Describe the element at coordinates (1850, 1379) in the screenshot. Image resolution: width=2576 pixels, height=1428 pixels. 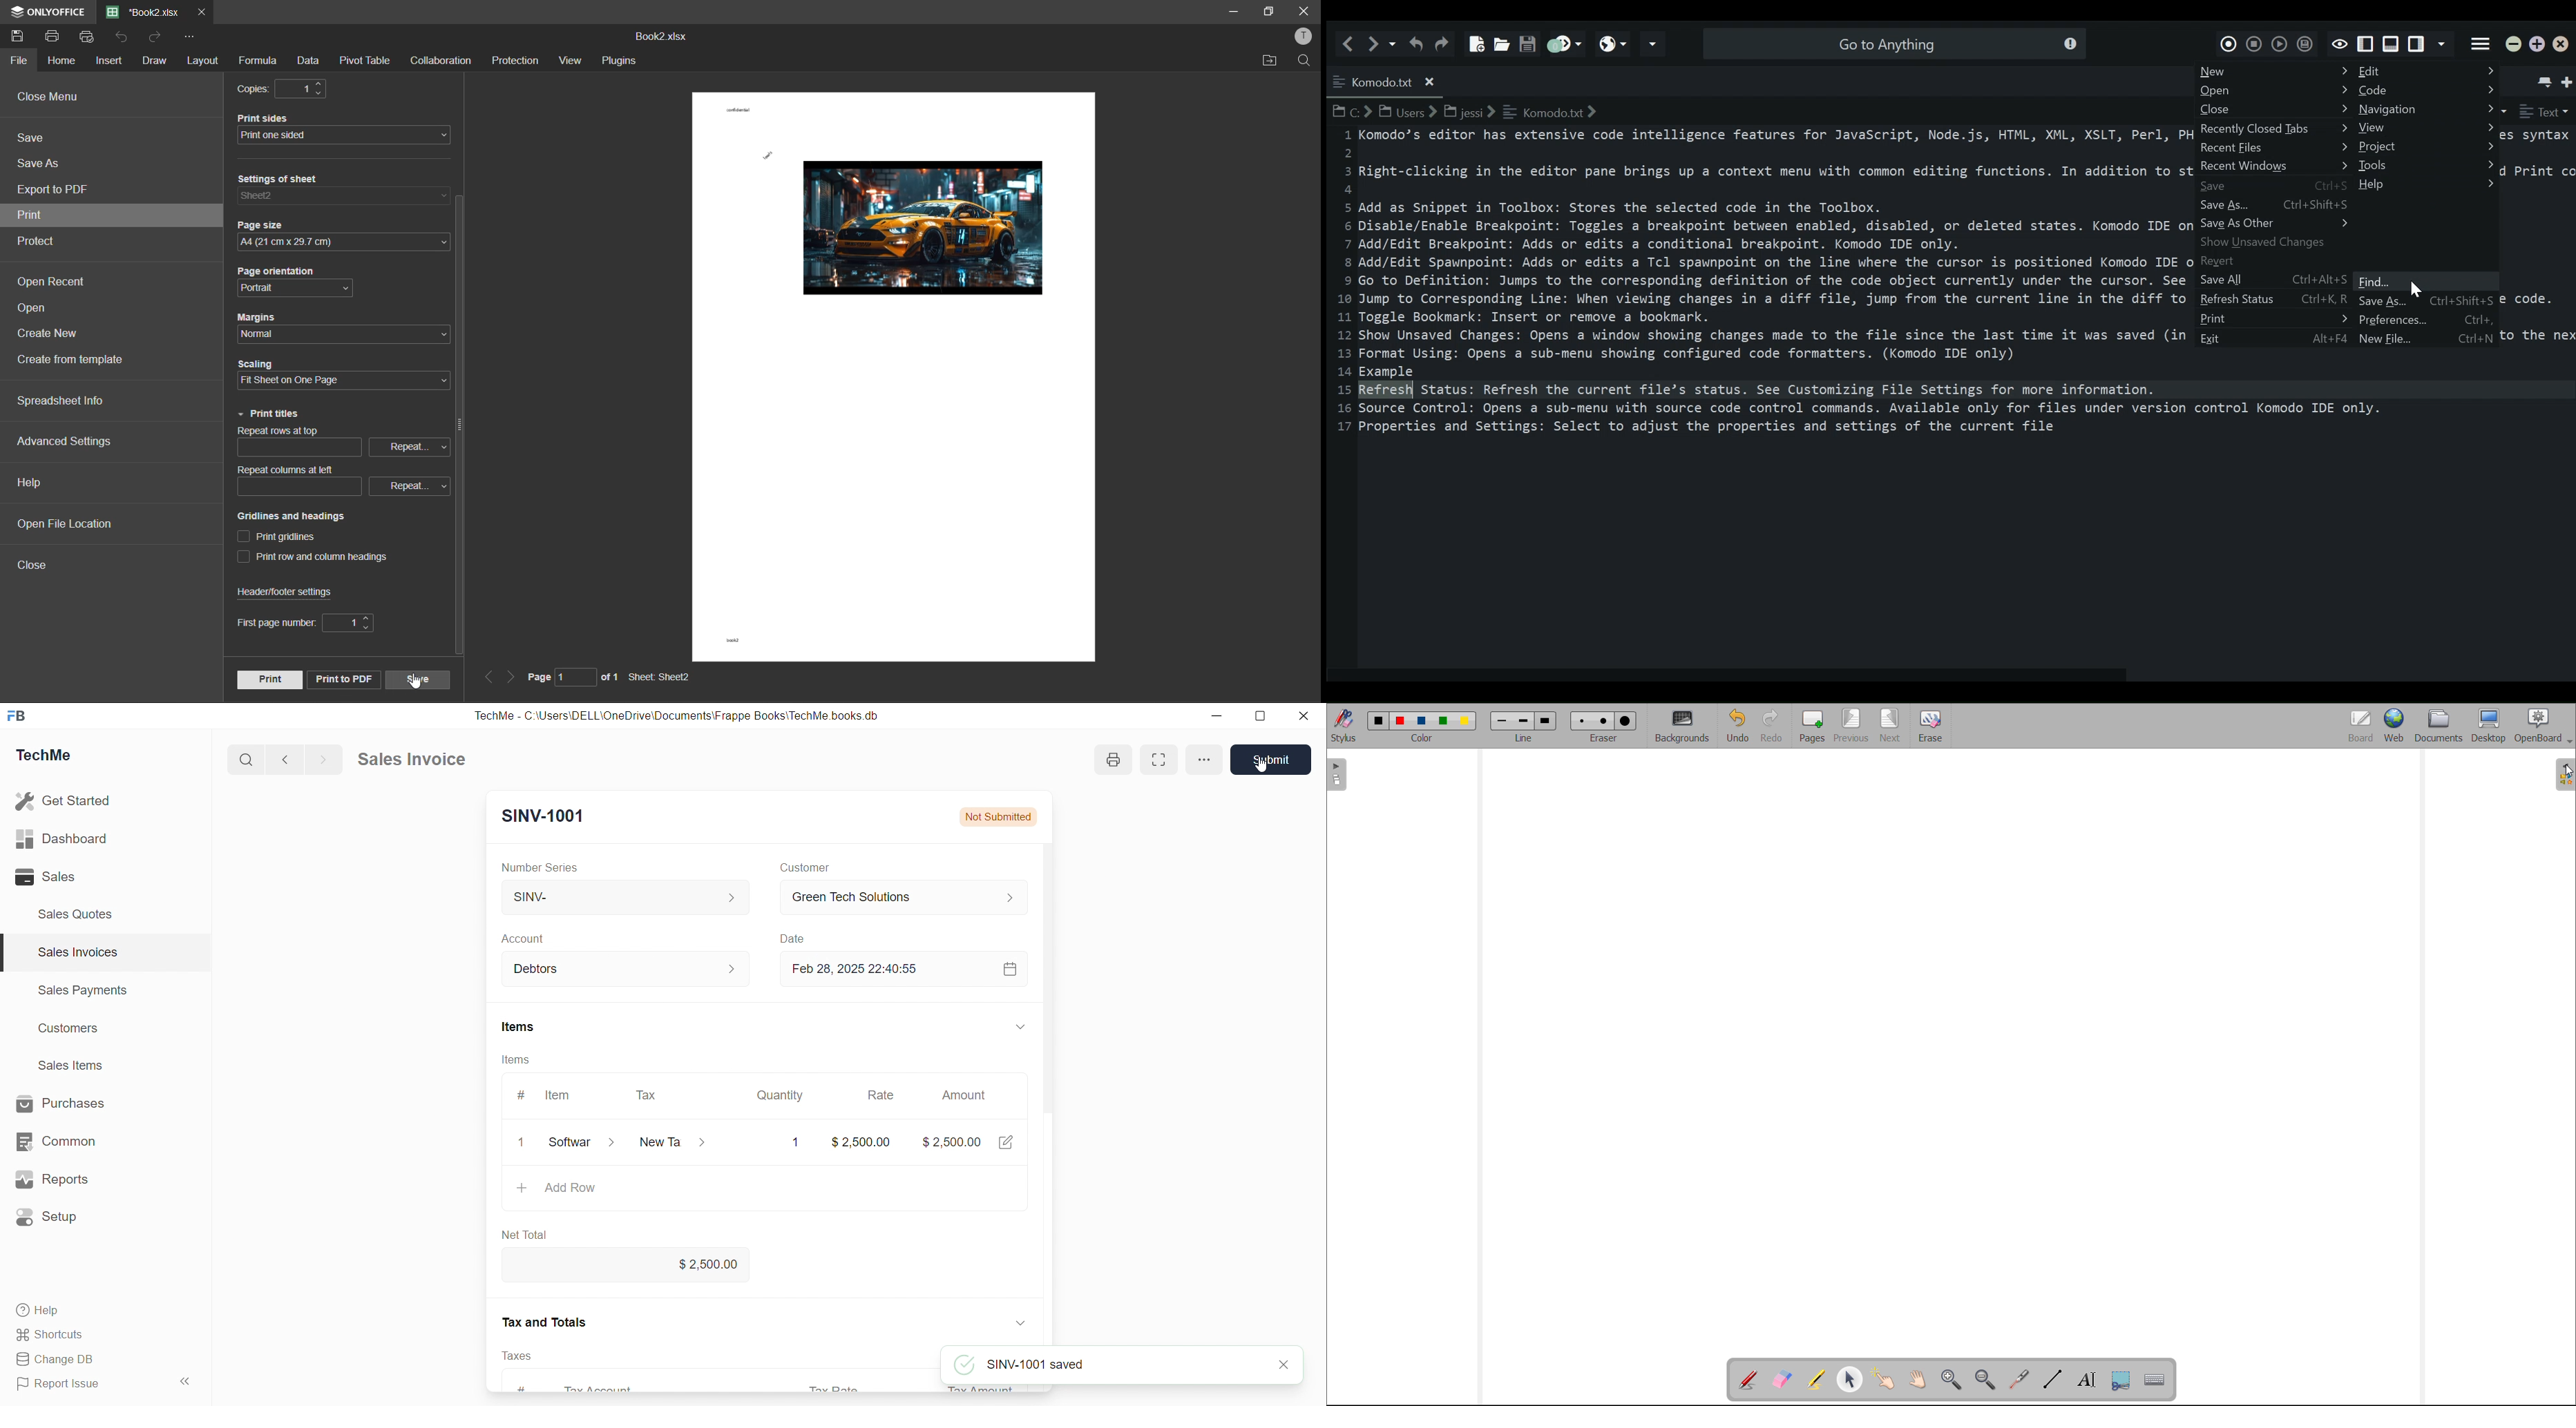
I see `select object and modify` at that location.